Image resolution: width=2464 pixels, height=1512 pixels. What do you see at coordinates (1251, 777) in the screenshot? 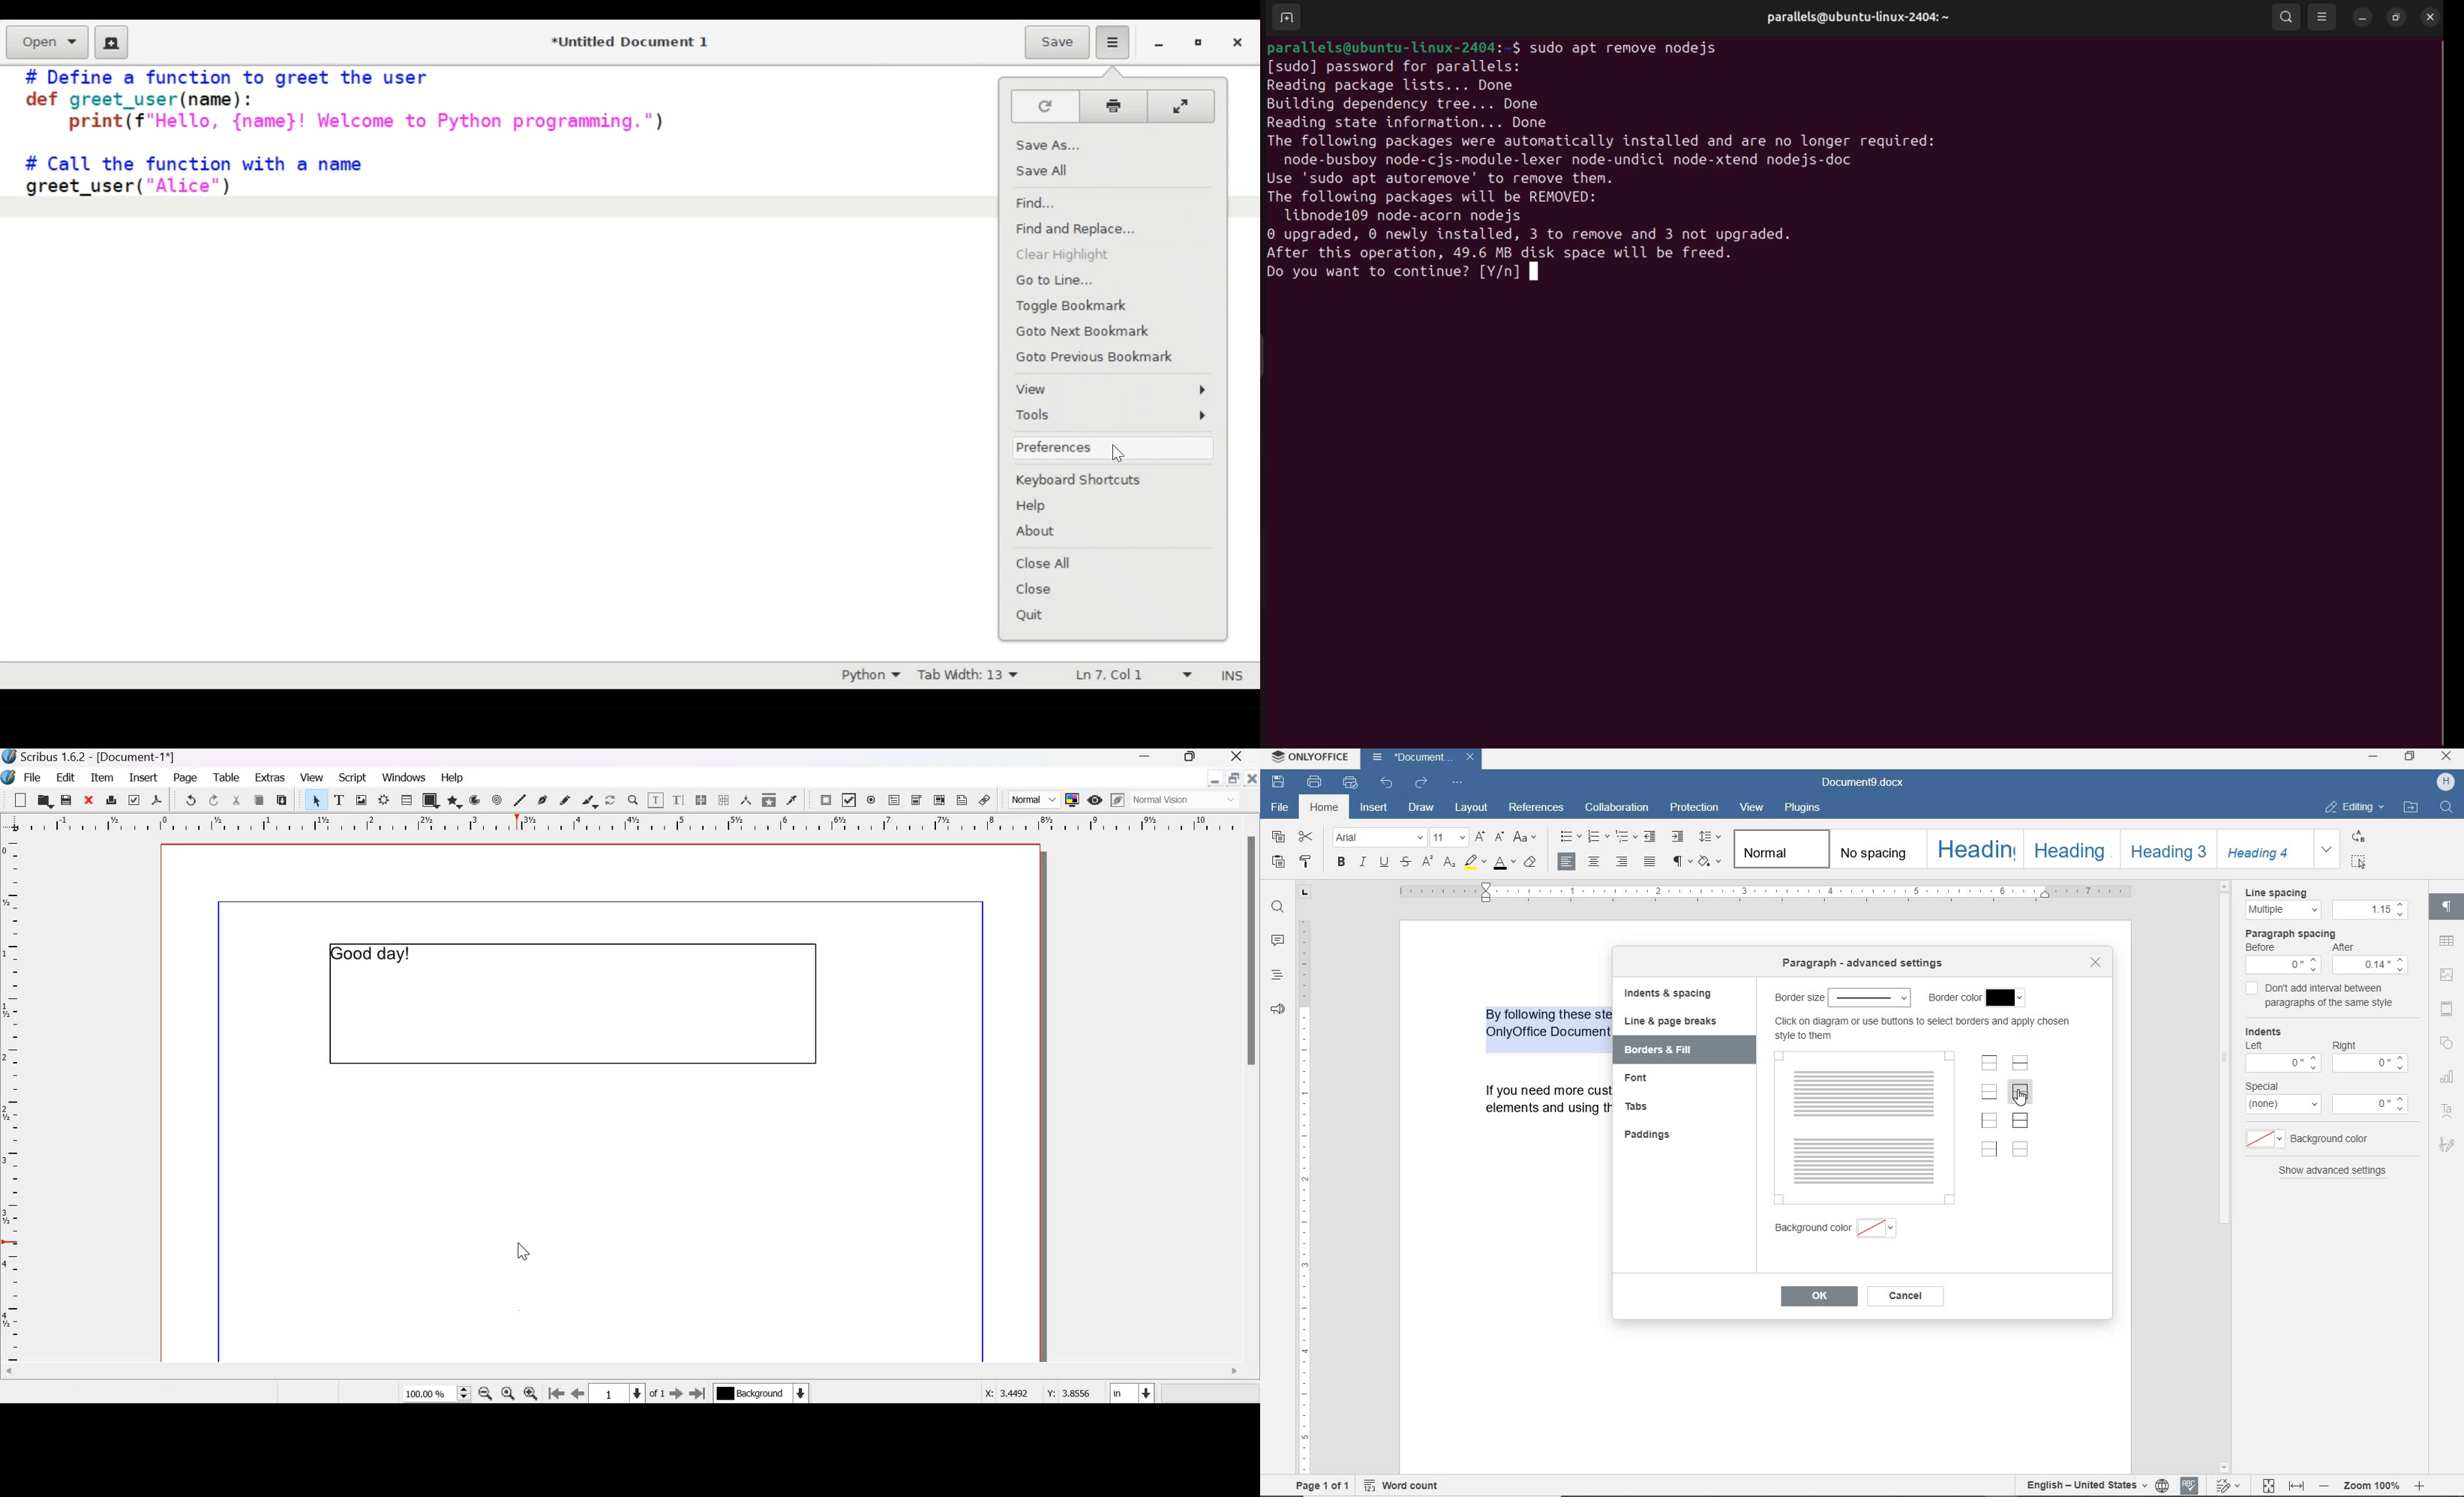
I see `close` at bounding box center [1251, 777].